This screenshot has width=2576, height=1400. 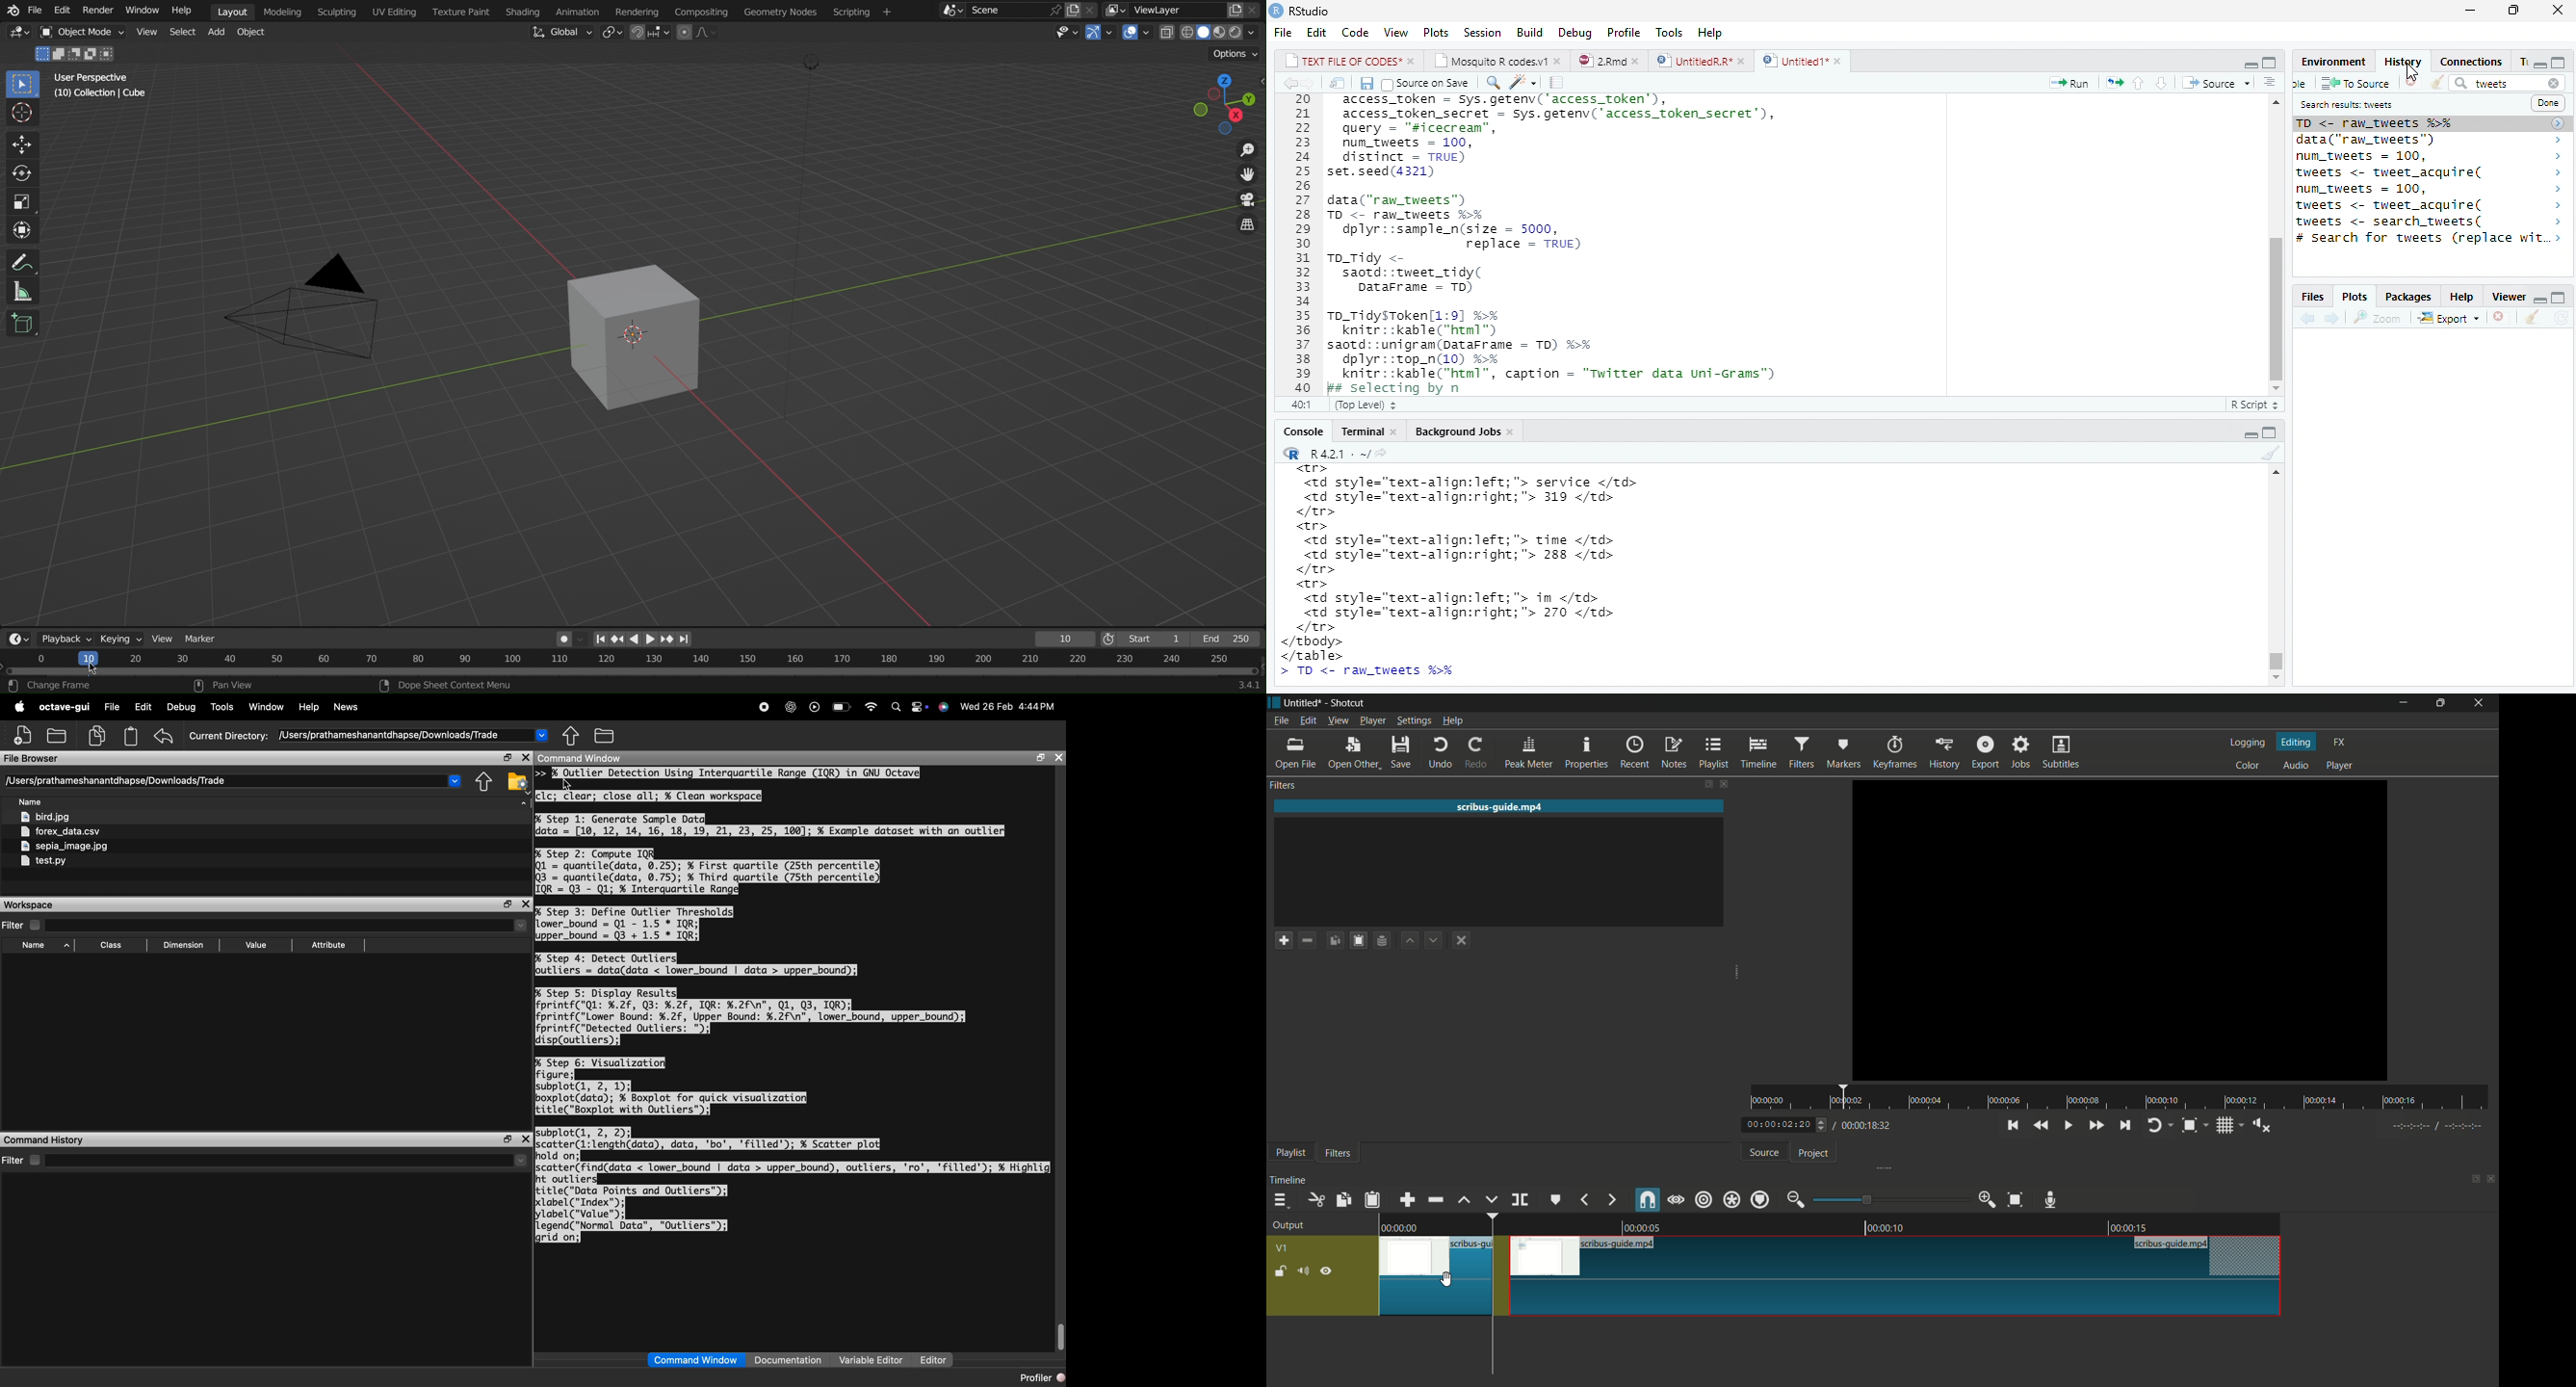 I want to click on playlist, so click(x=1288, y=1153).